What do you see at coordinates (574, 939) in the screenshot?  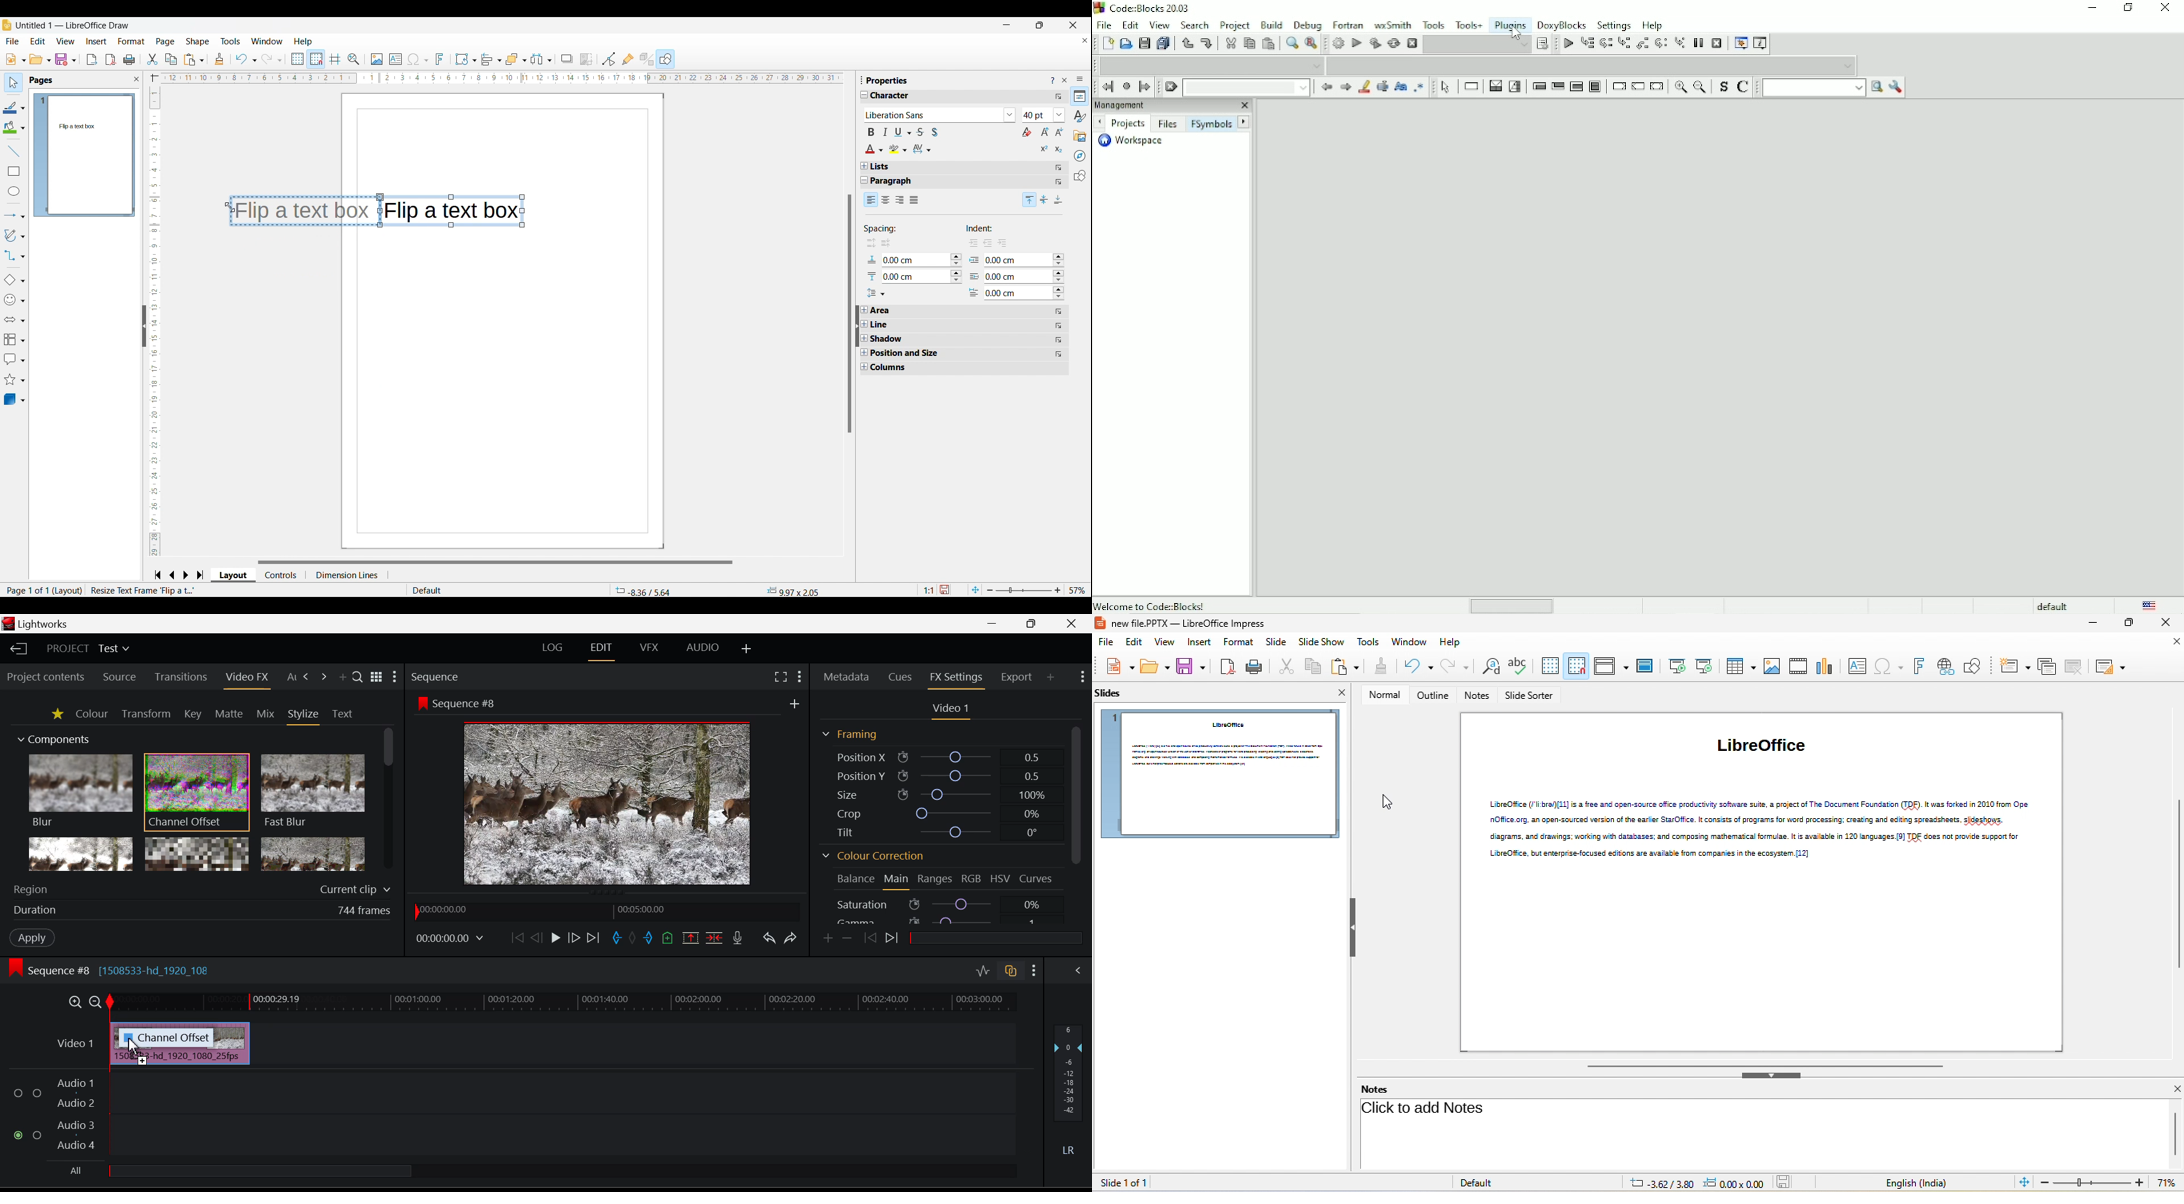 I see `Go Forward` at bounding box center [574, 939].